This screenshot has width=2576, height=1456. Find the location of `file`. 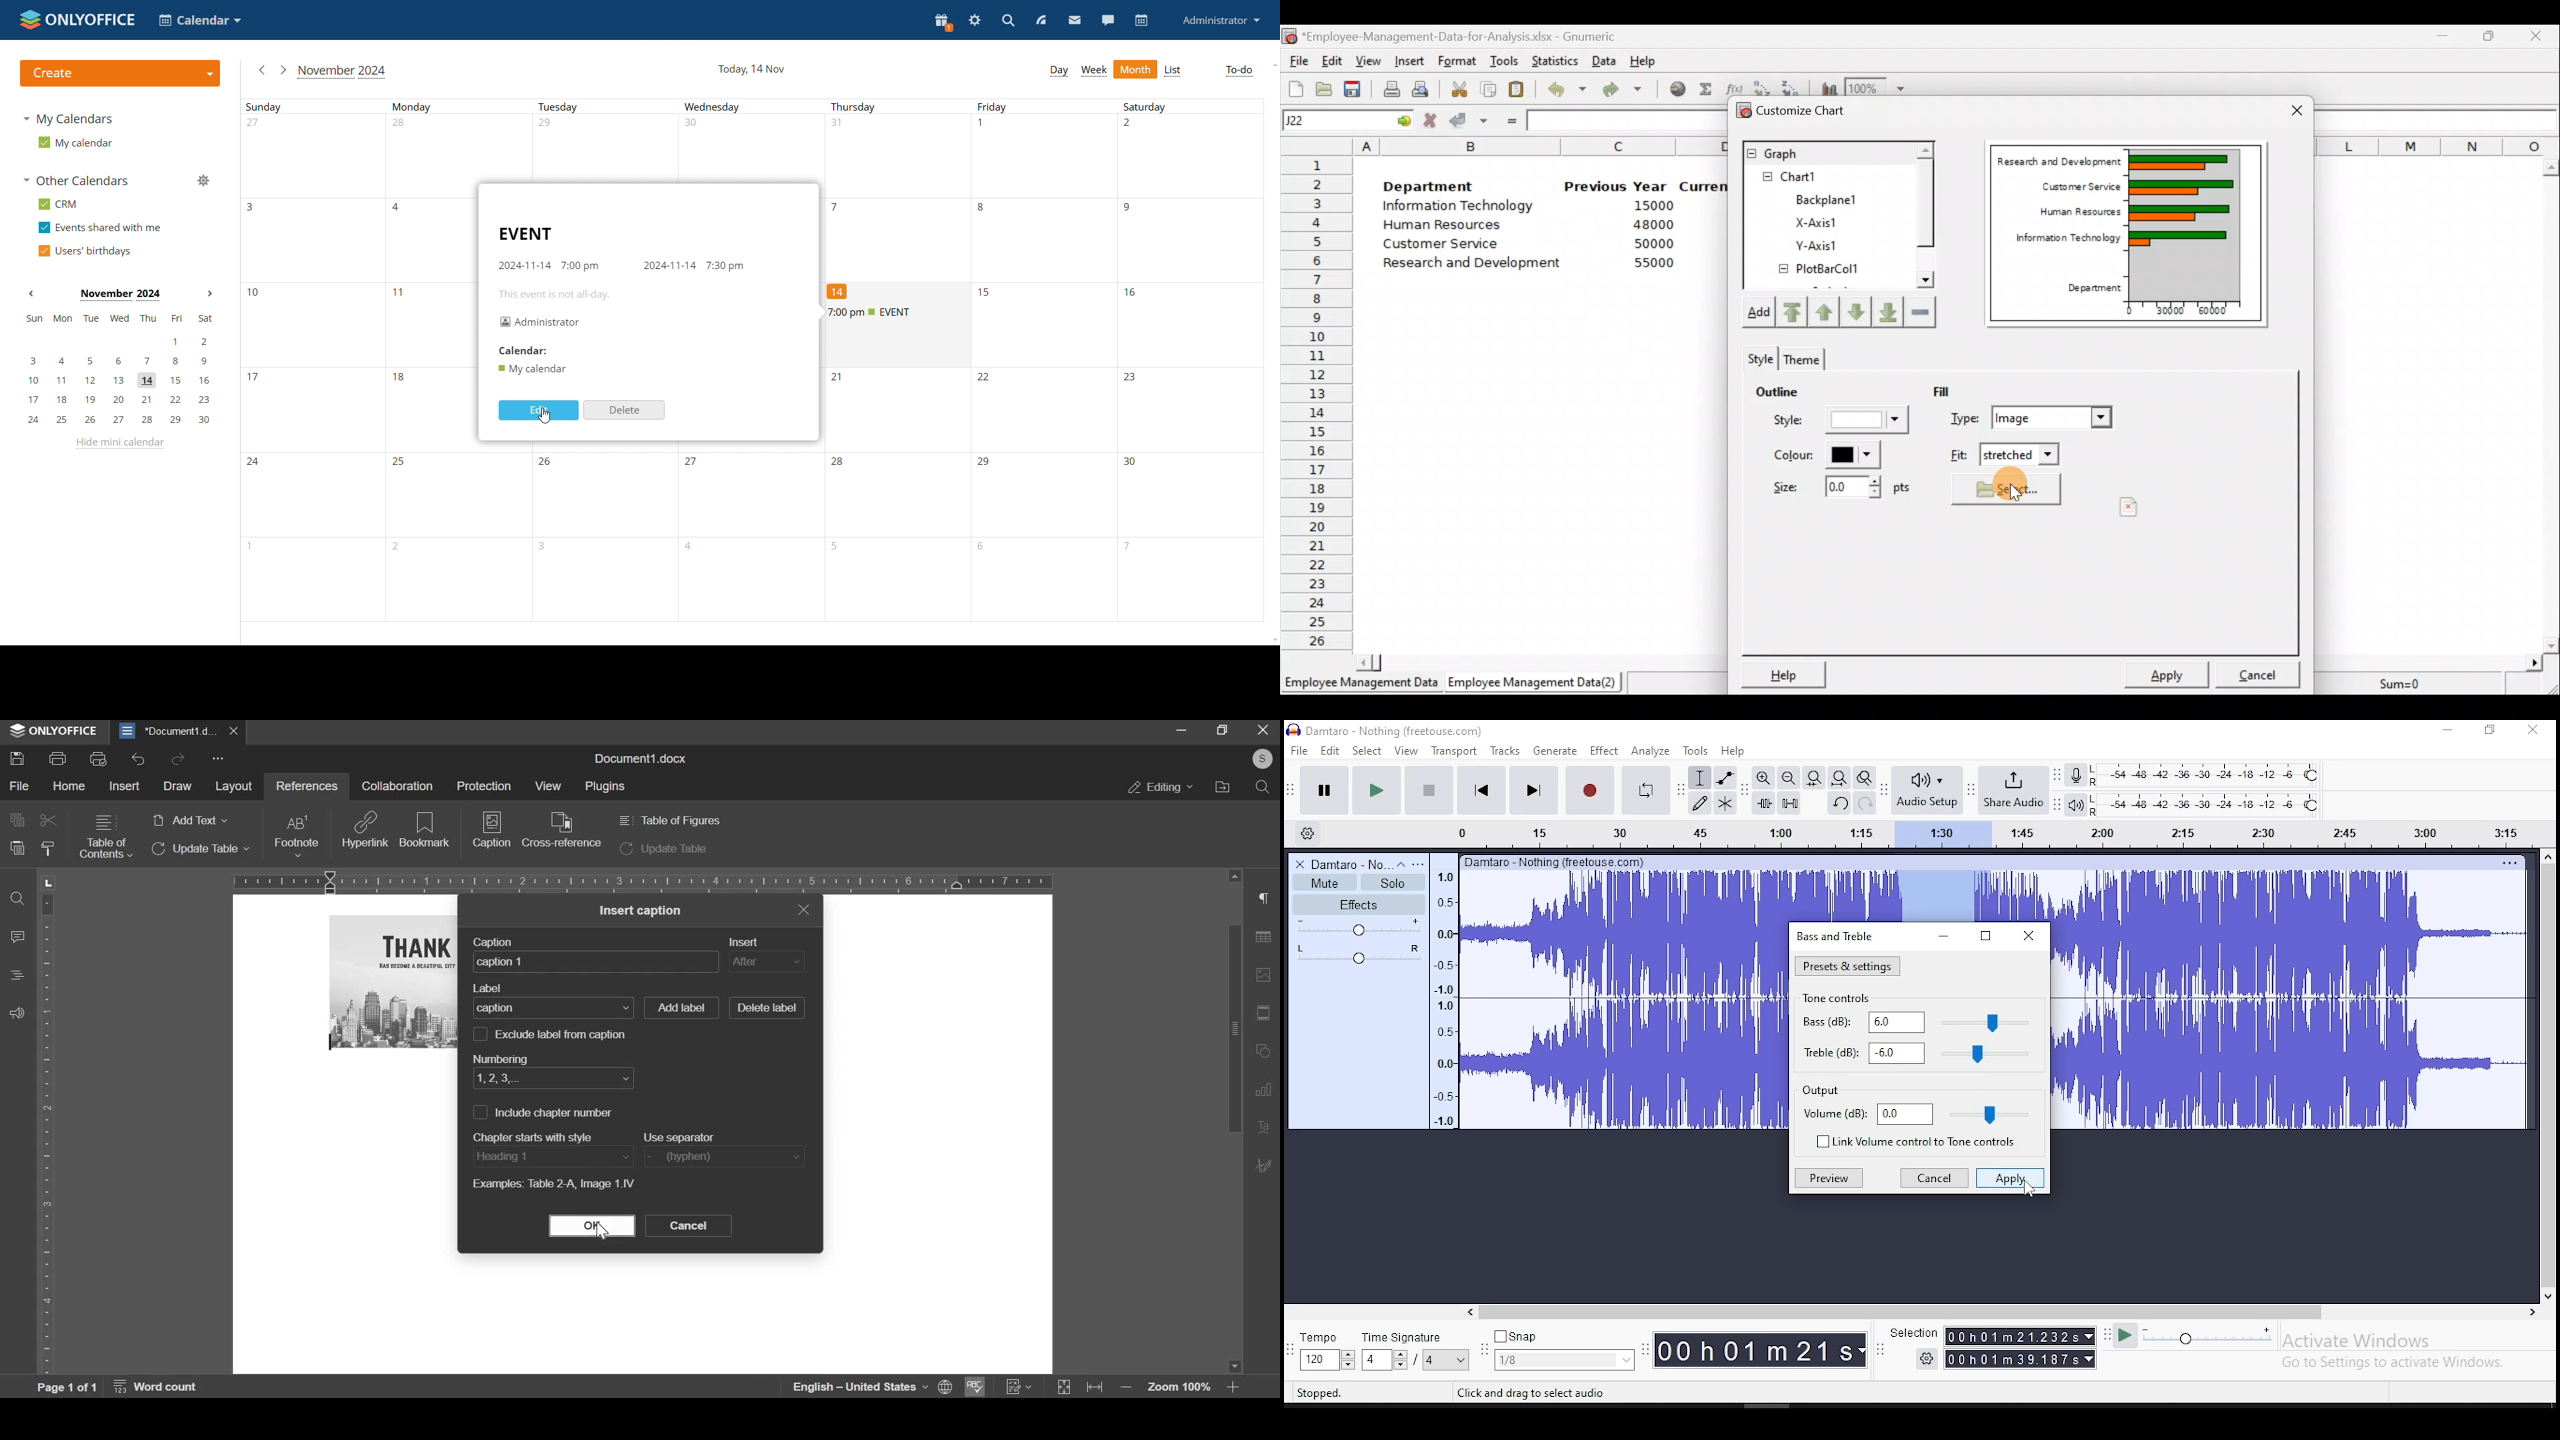

file is located at coordinates (1301, 750).